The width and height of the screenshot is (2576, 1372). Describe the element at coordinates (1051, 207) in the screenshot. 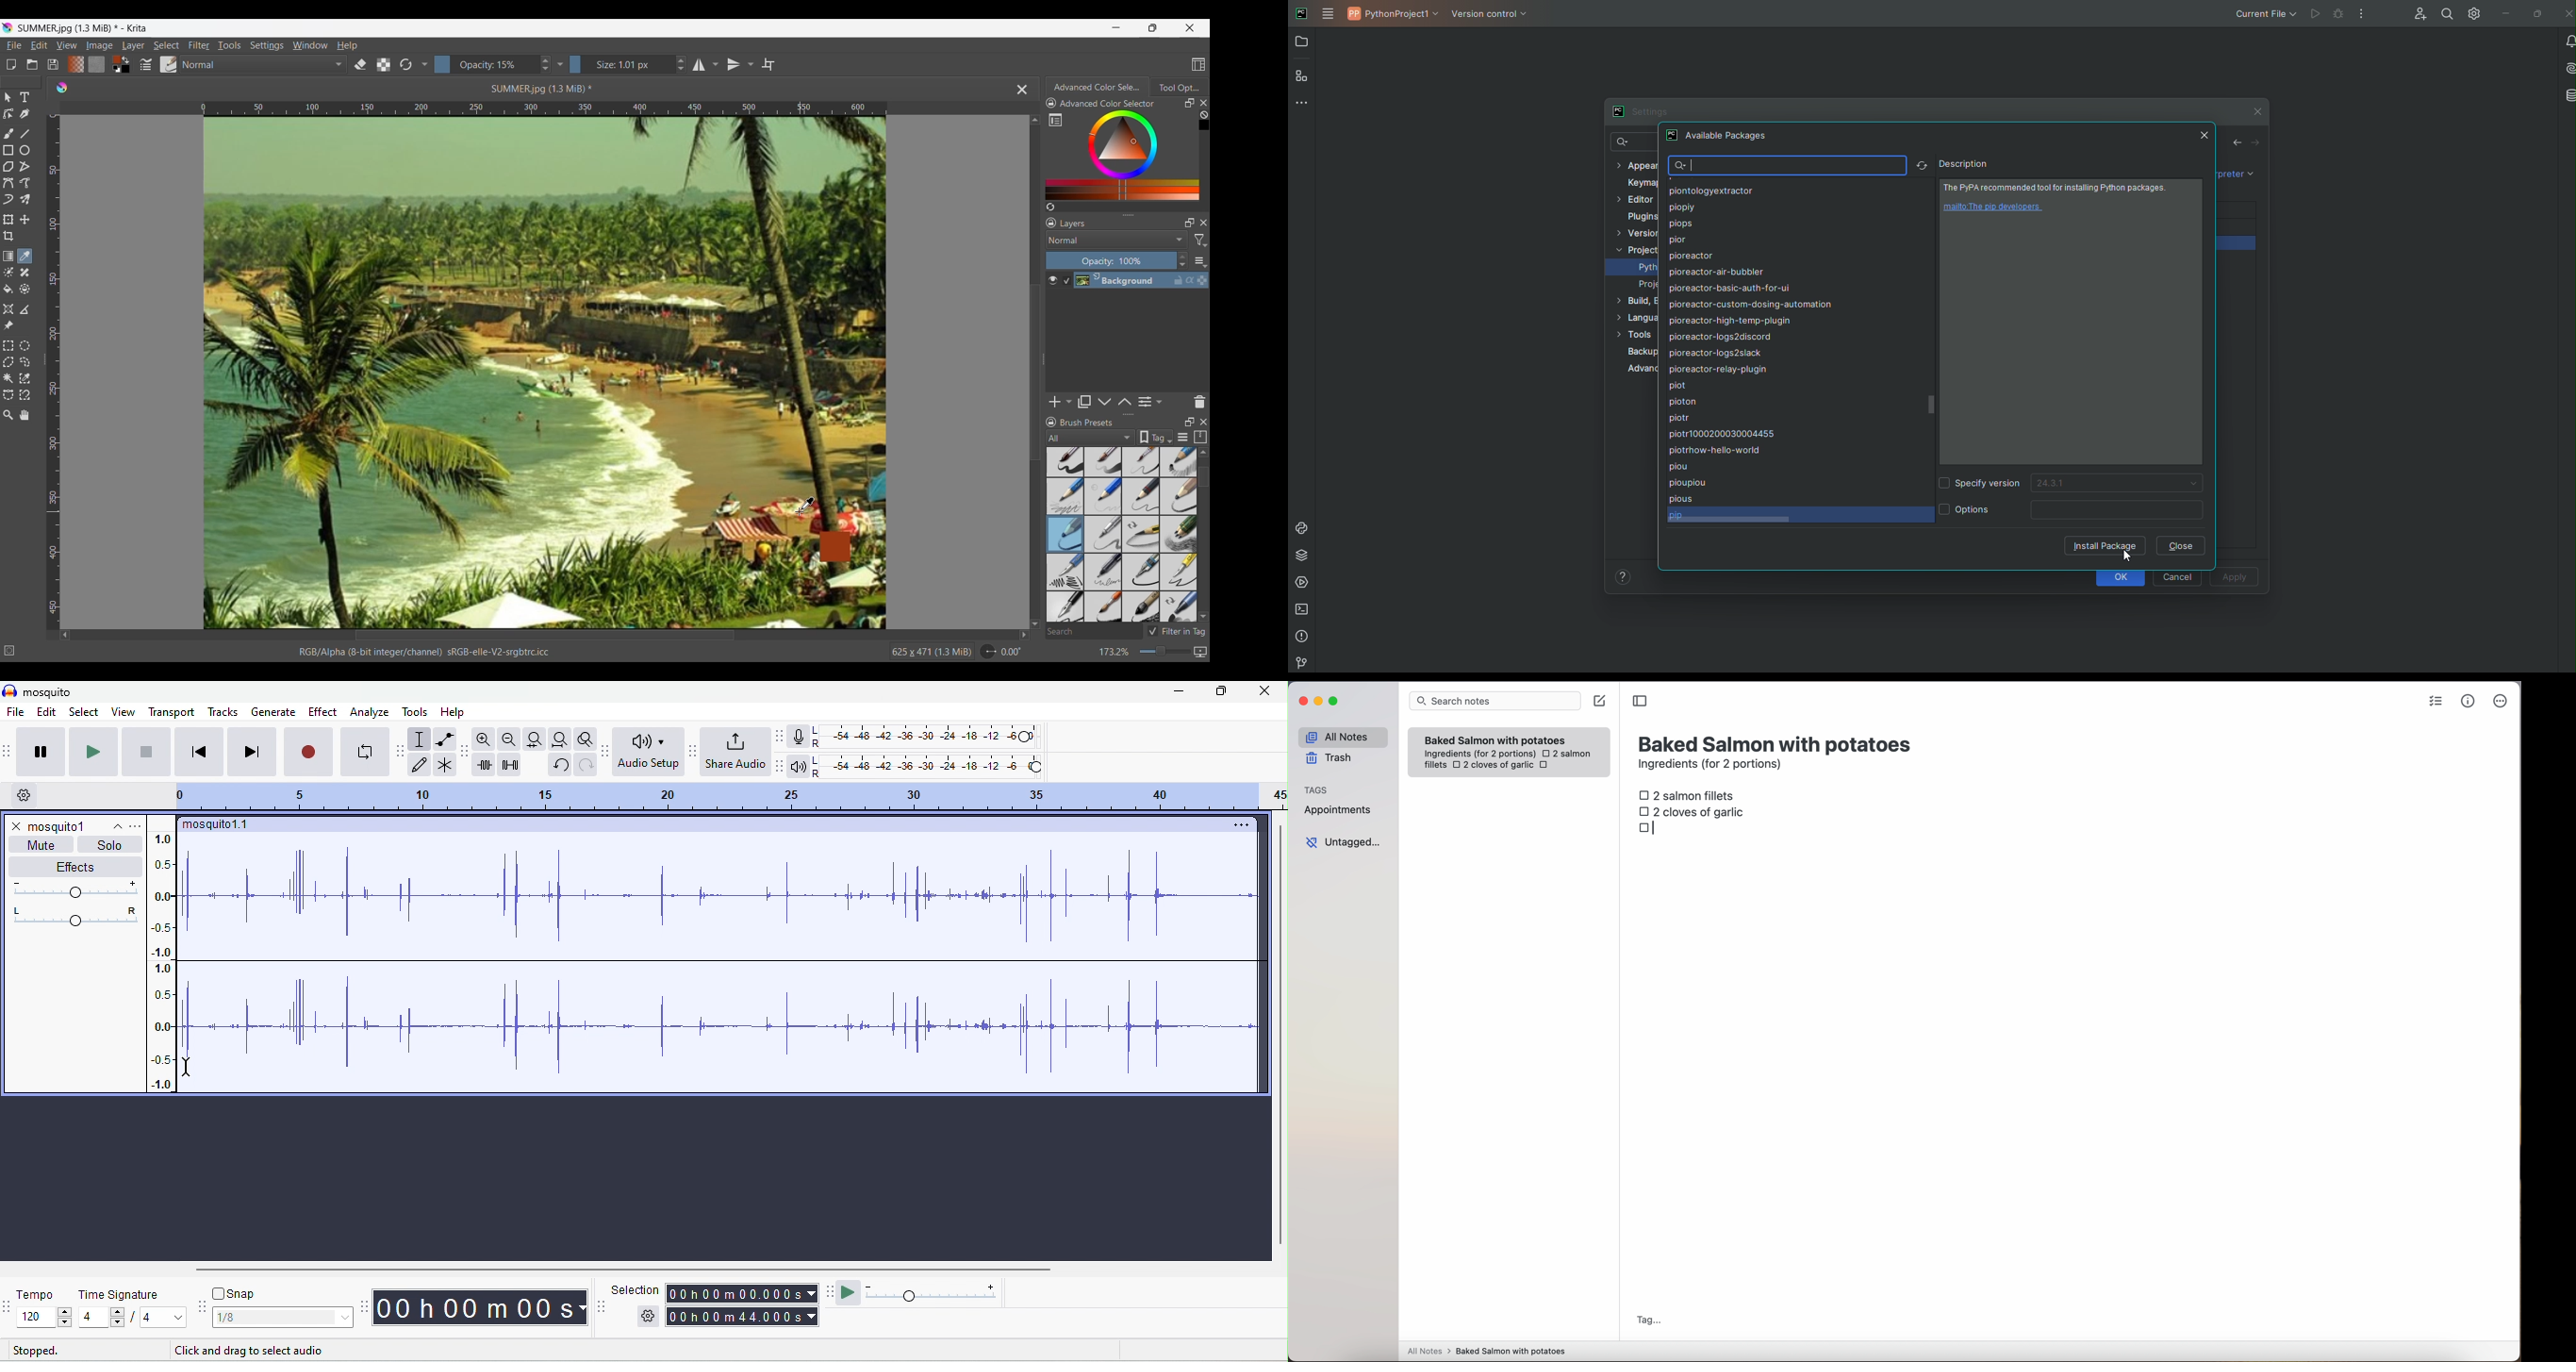

I see `Create a list of color from the image` at that location.